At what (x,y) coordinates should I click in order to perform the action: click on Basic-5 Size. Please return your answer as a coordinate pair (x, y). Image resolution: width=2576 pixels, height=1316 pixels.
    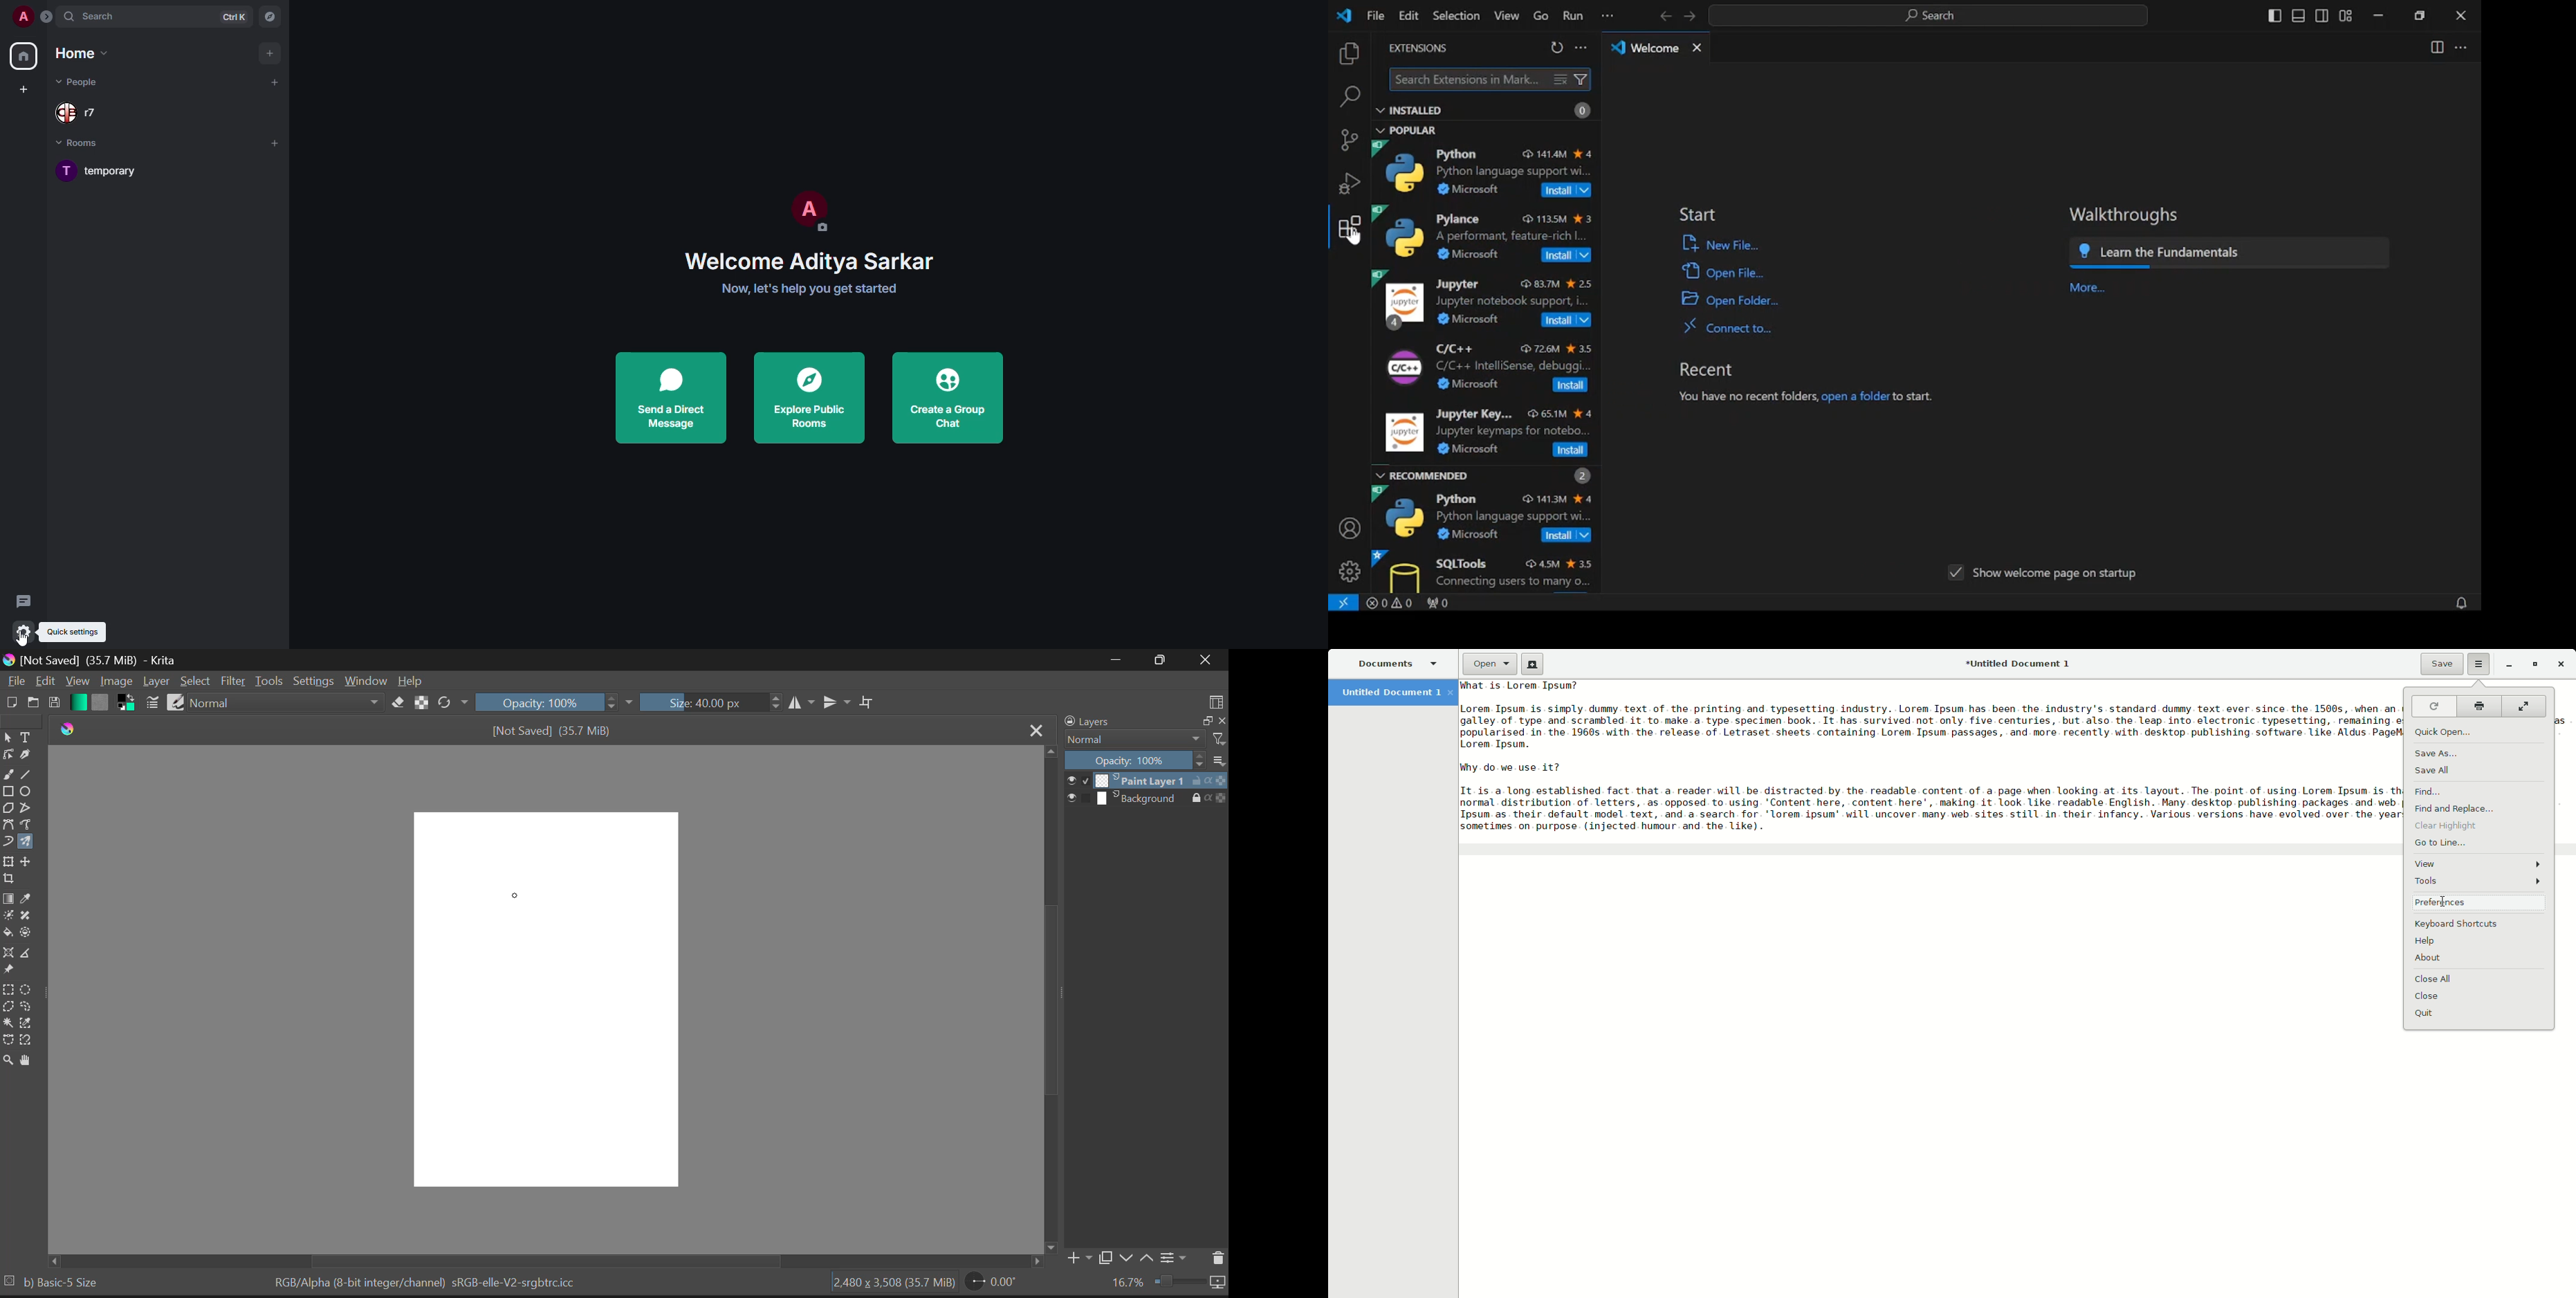
    Looking at the image, I should click on (63, 1281).